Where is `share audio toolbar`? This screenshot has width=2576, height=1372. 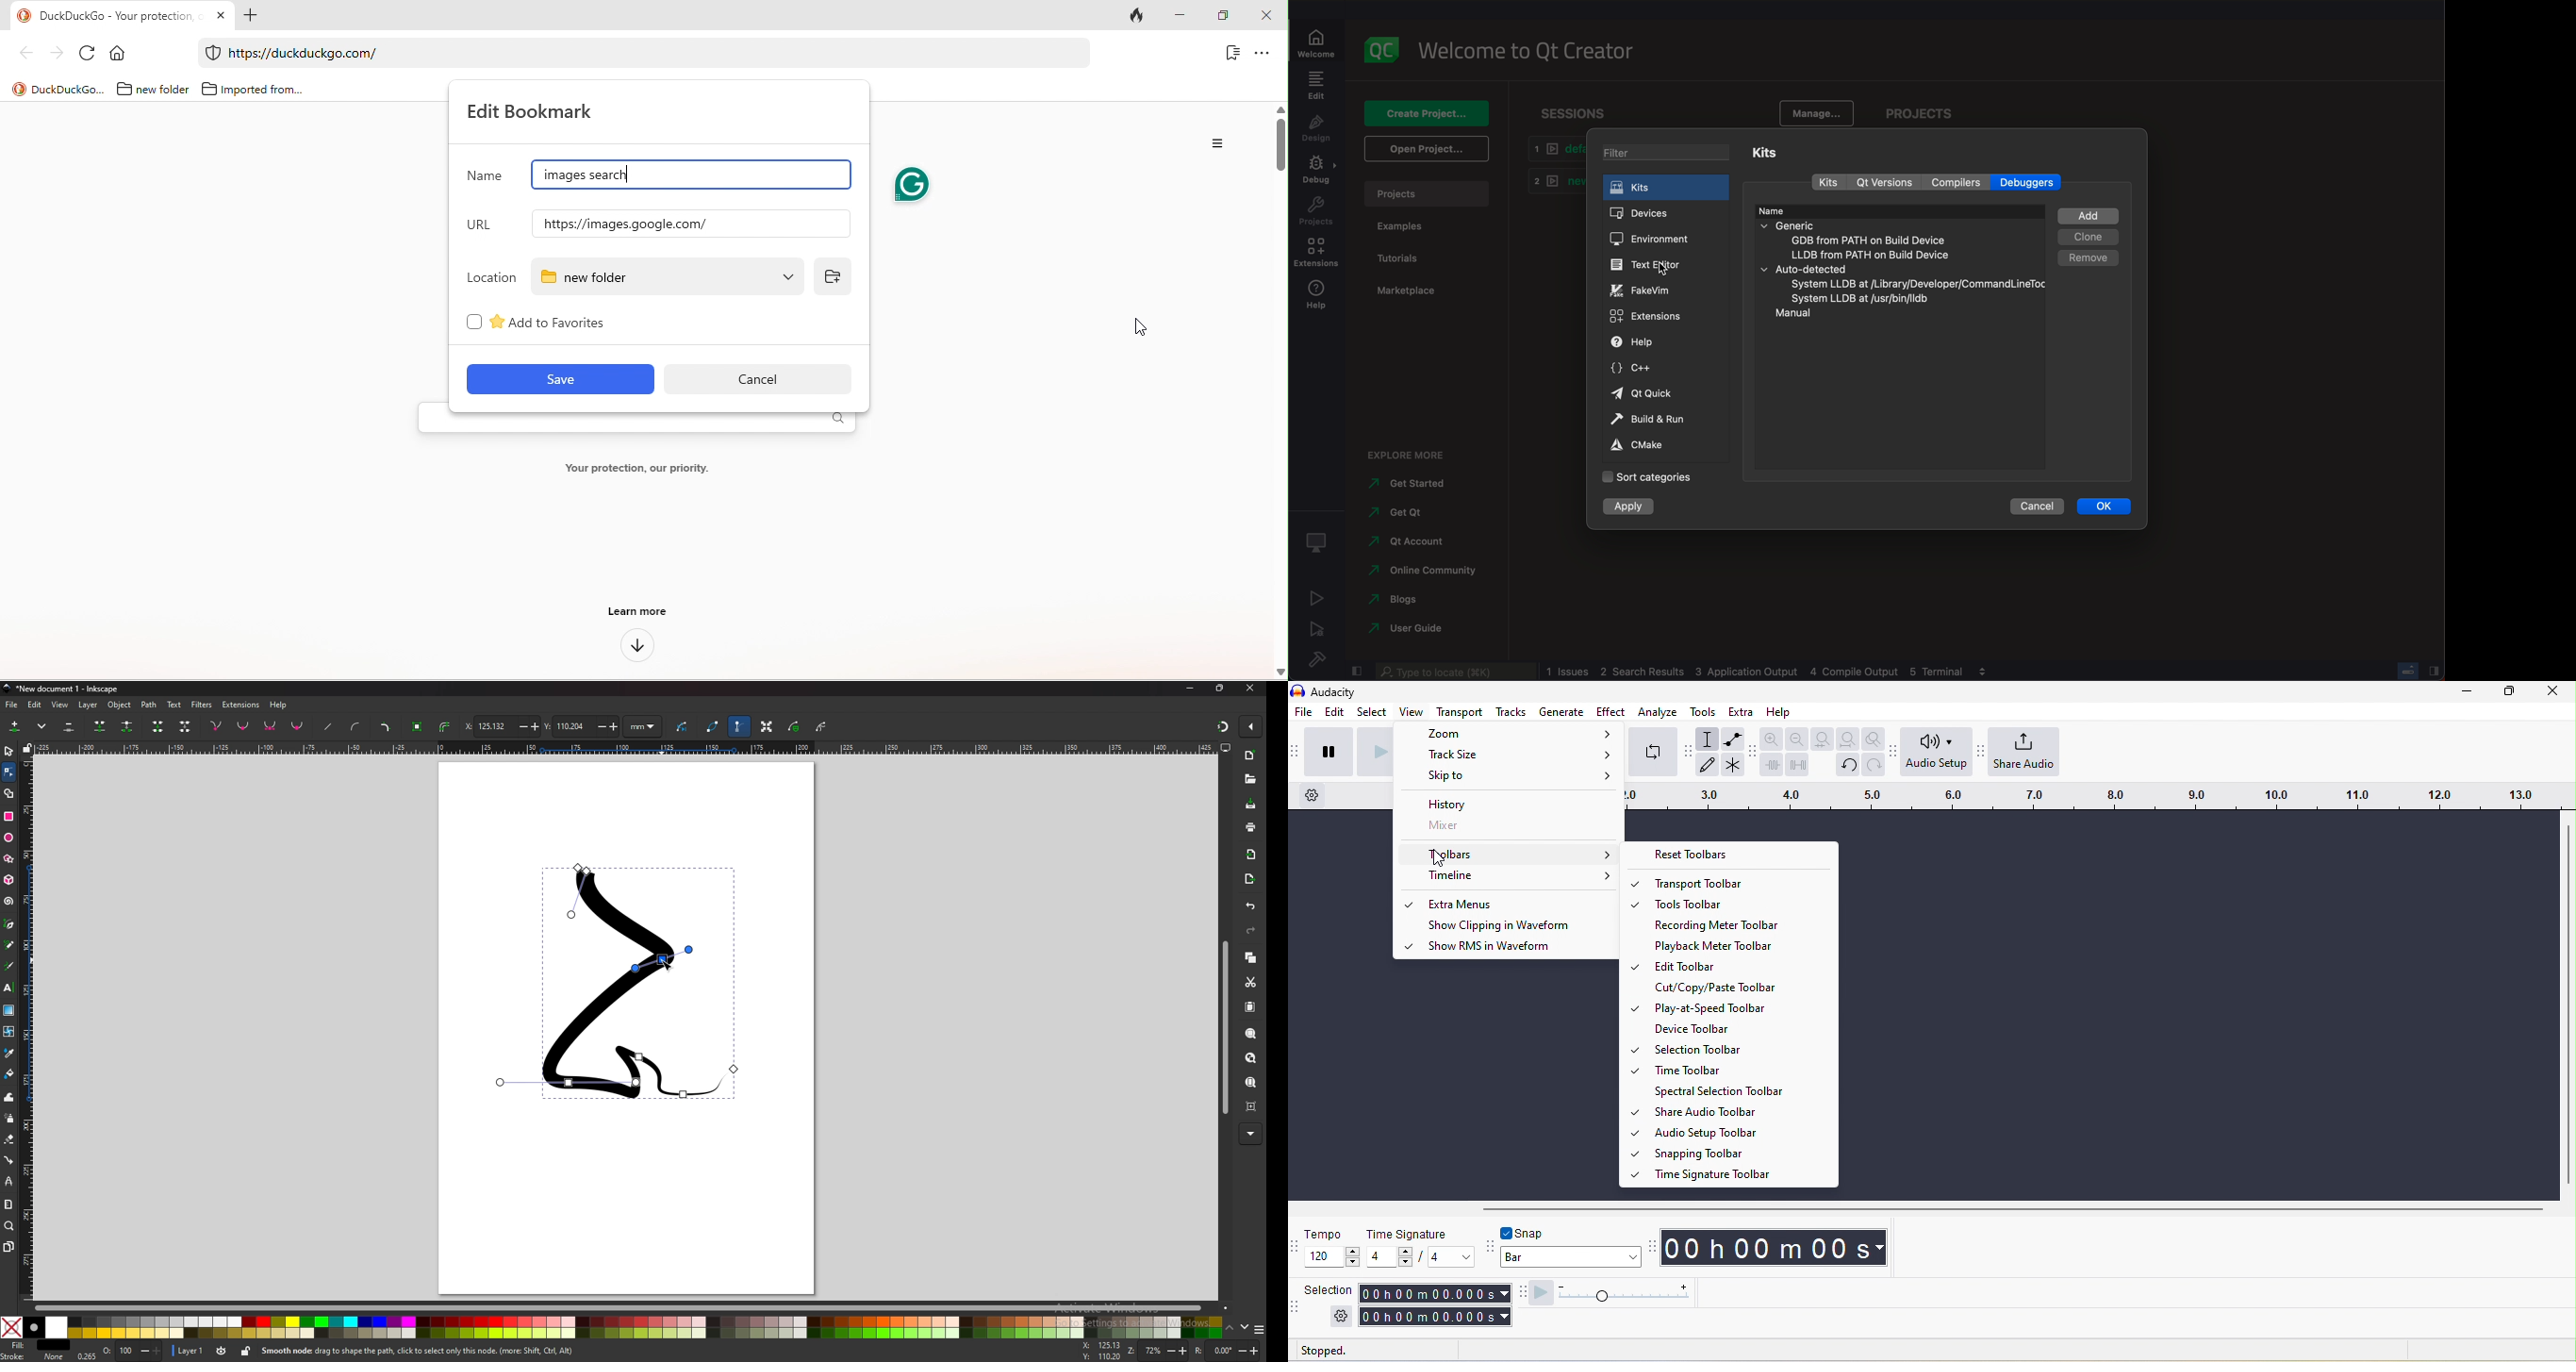
share audio toolbar is located at coordinates (1979, 750).